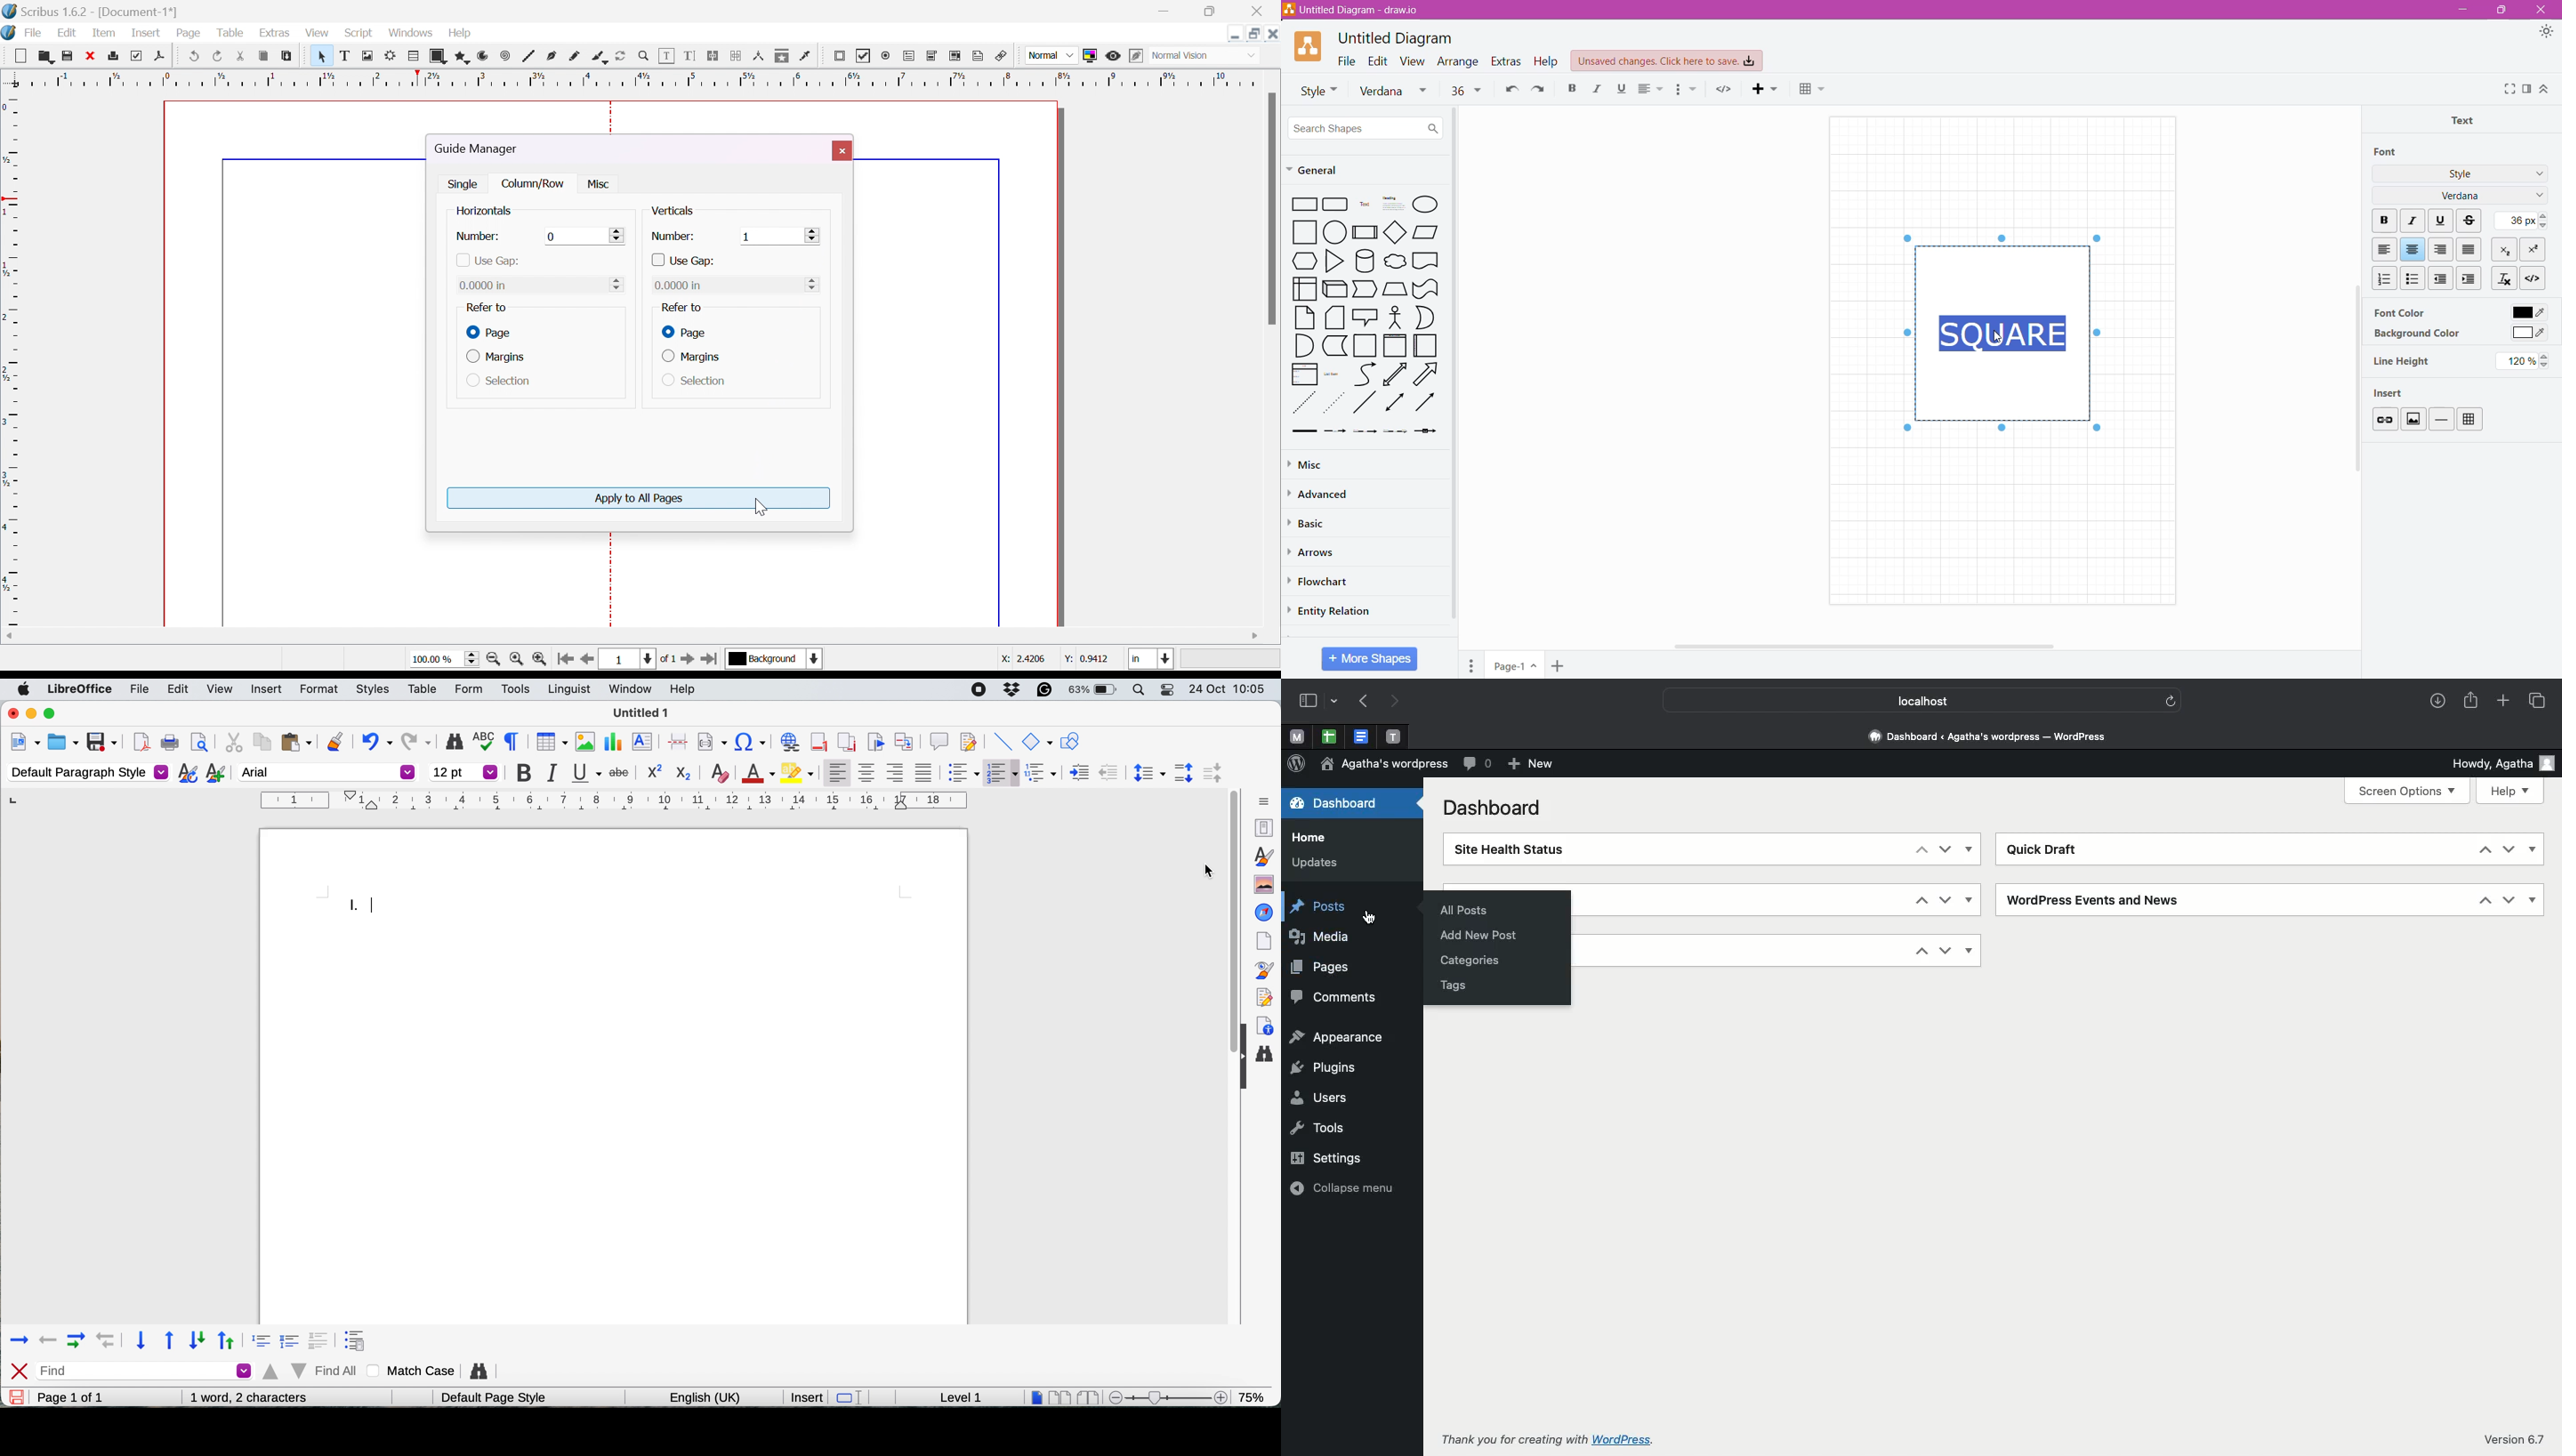 The width and height of the screenshot is (2576, 1456). What do you see at coordinates (265, 55) in the screenshot?
I see `copy` at bounding box center [265, 55].